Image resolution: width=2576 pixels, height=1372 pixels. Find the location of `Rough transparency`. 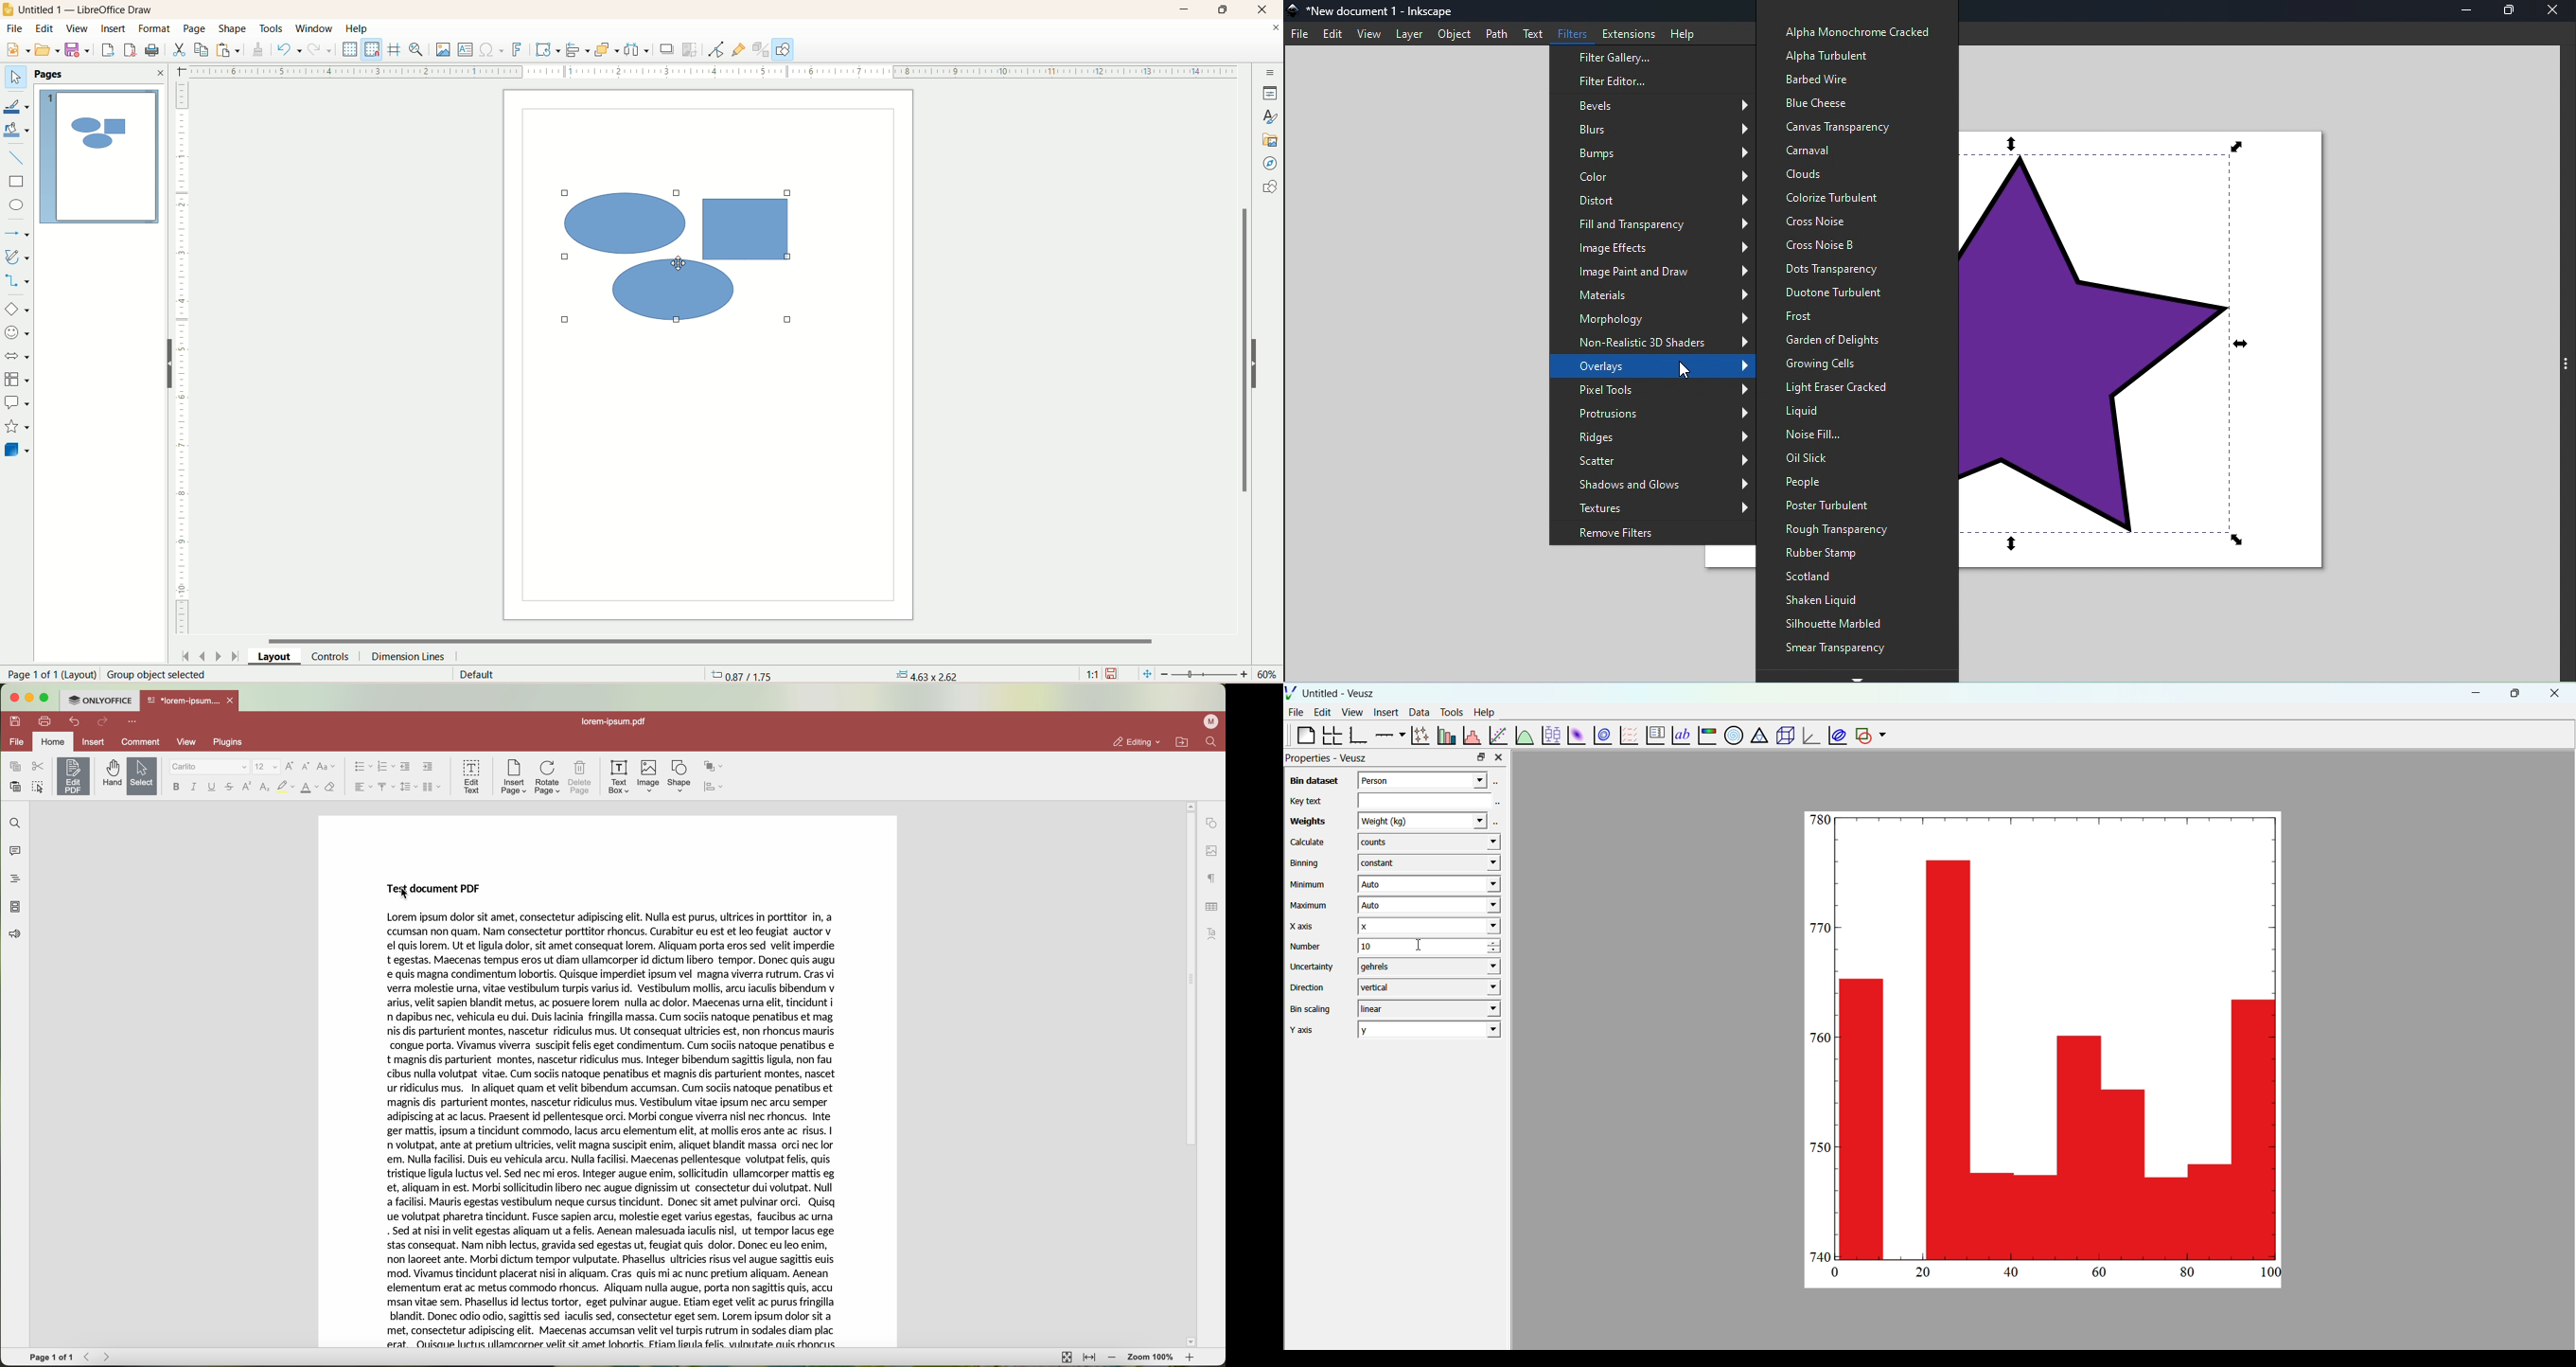

Rough transparency is located at coordinates (1840, 527).